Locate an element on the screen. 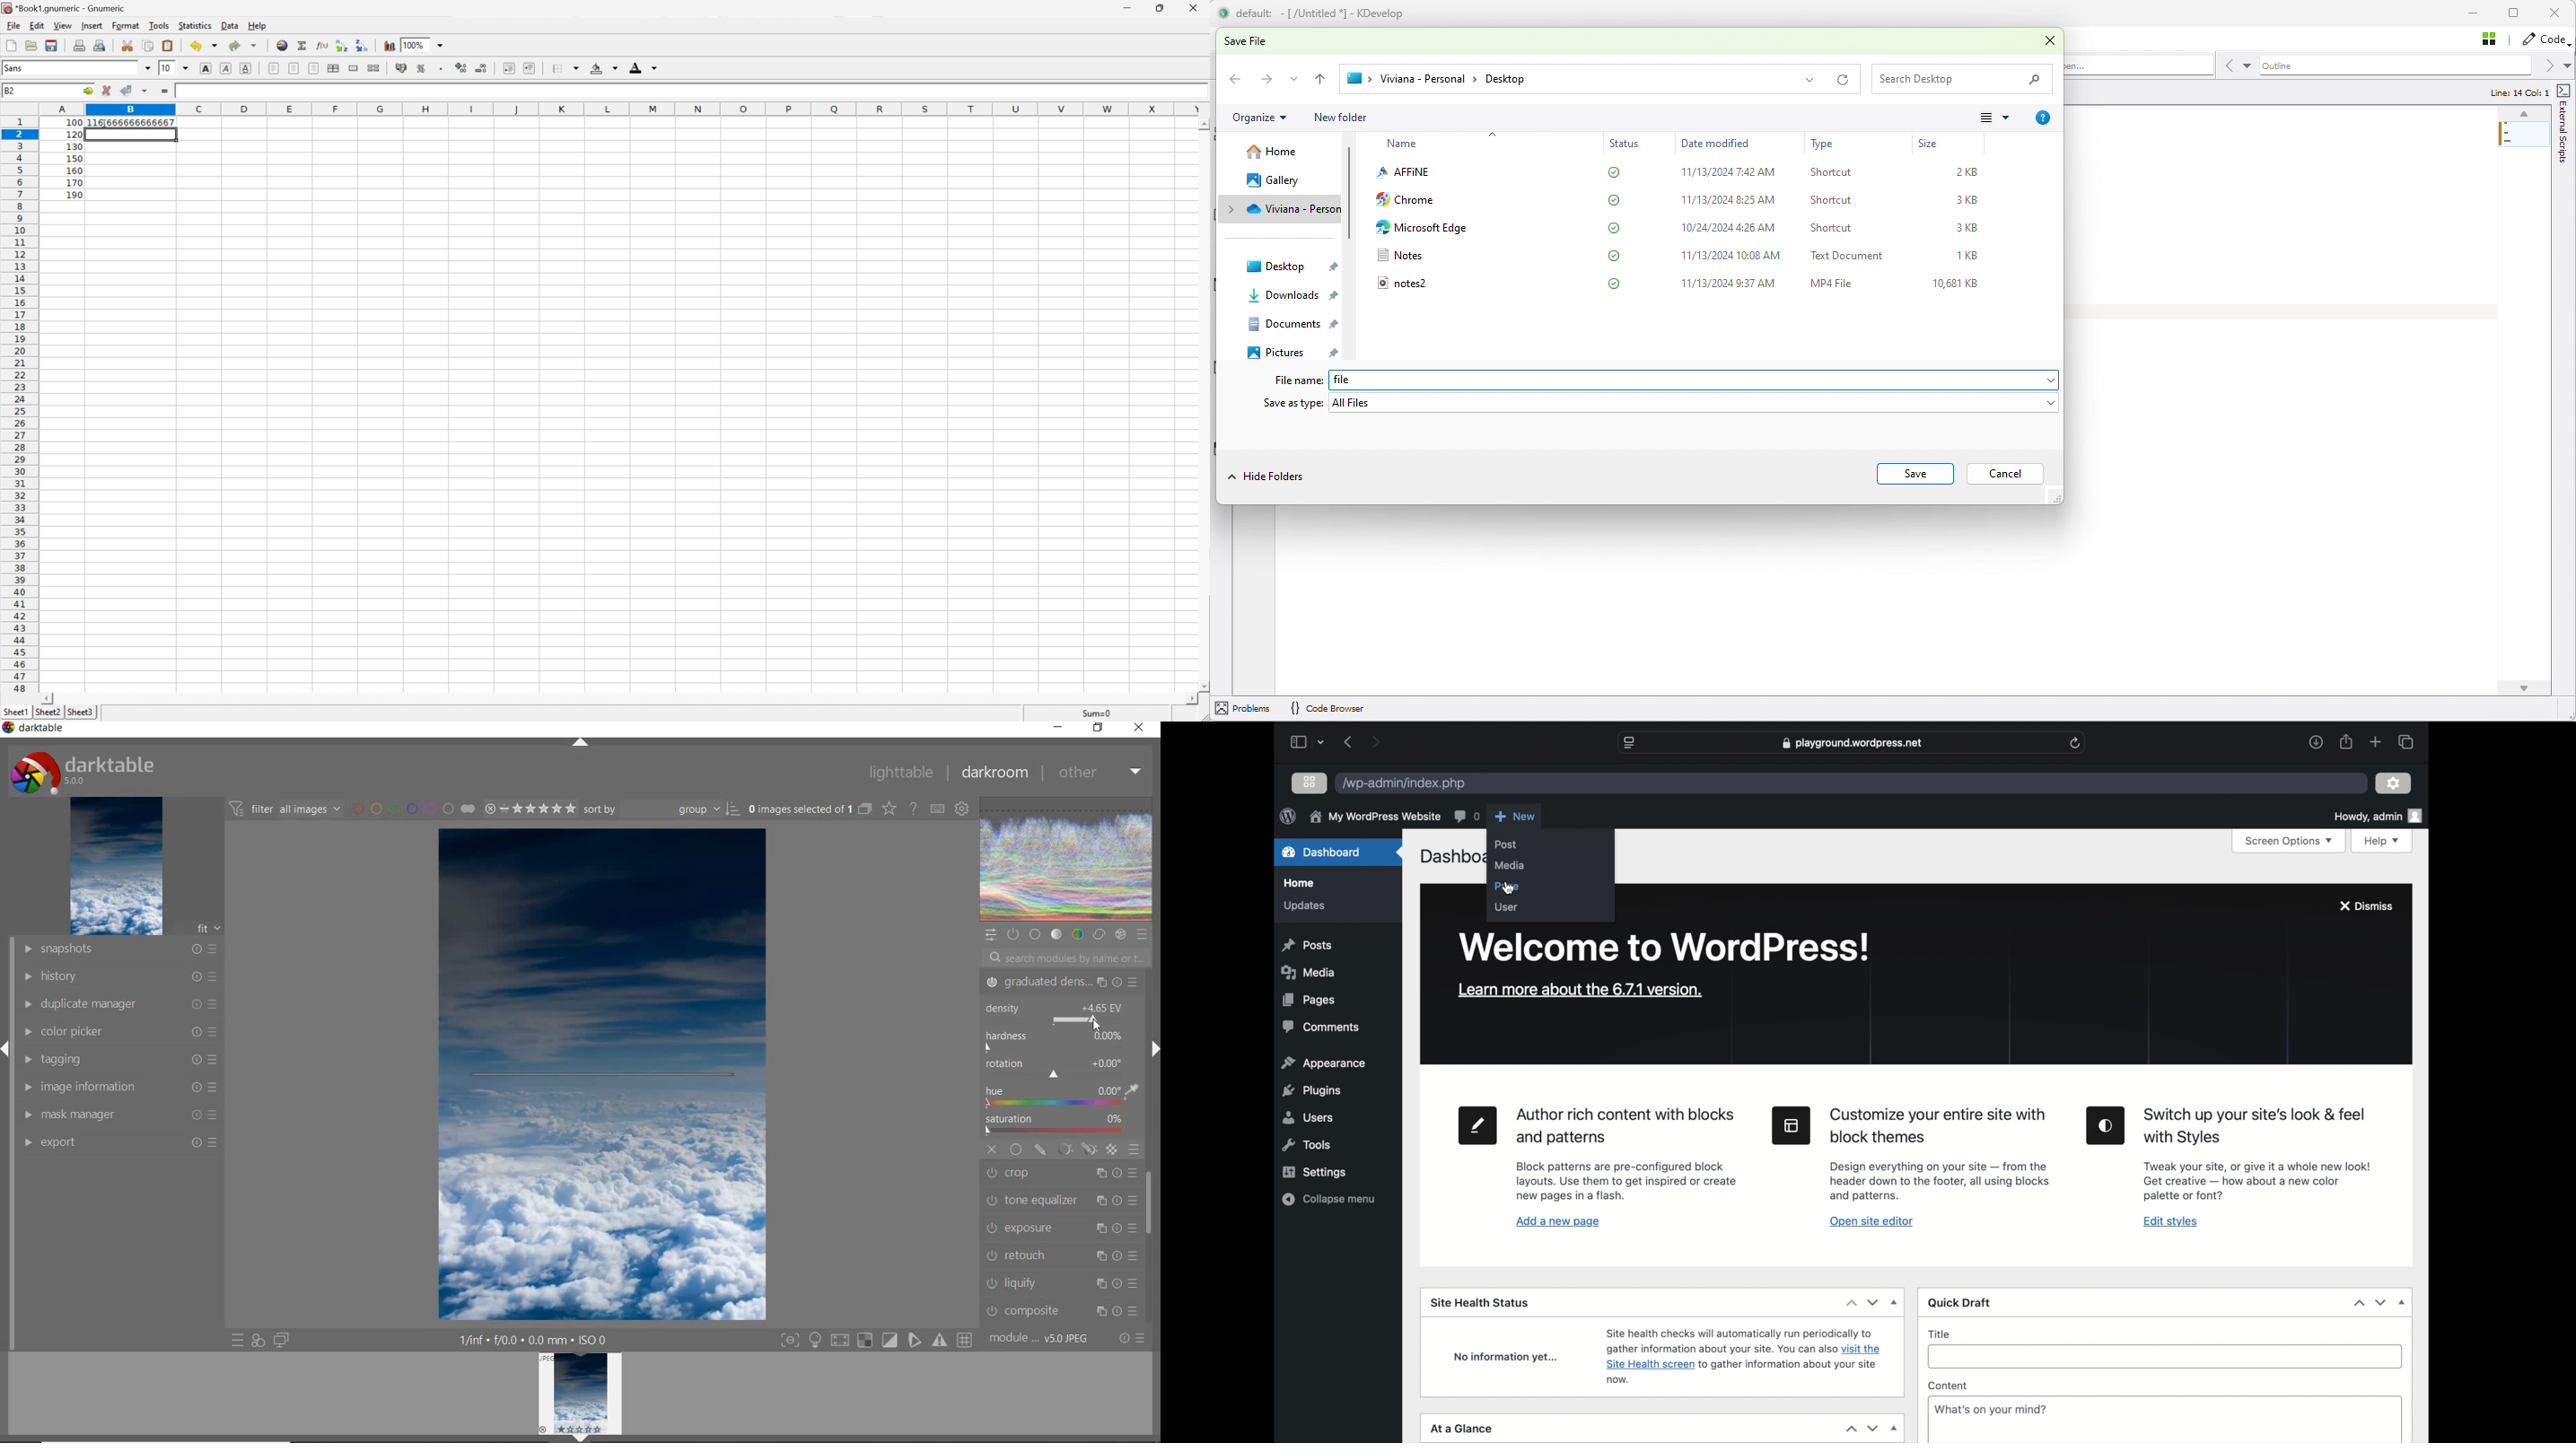  FILTER BY IMAGE COLOR LABEL is located at coordinates (413, 808).